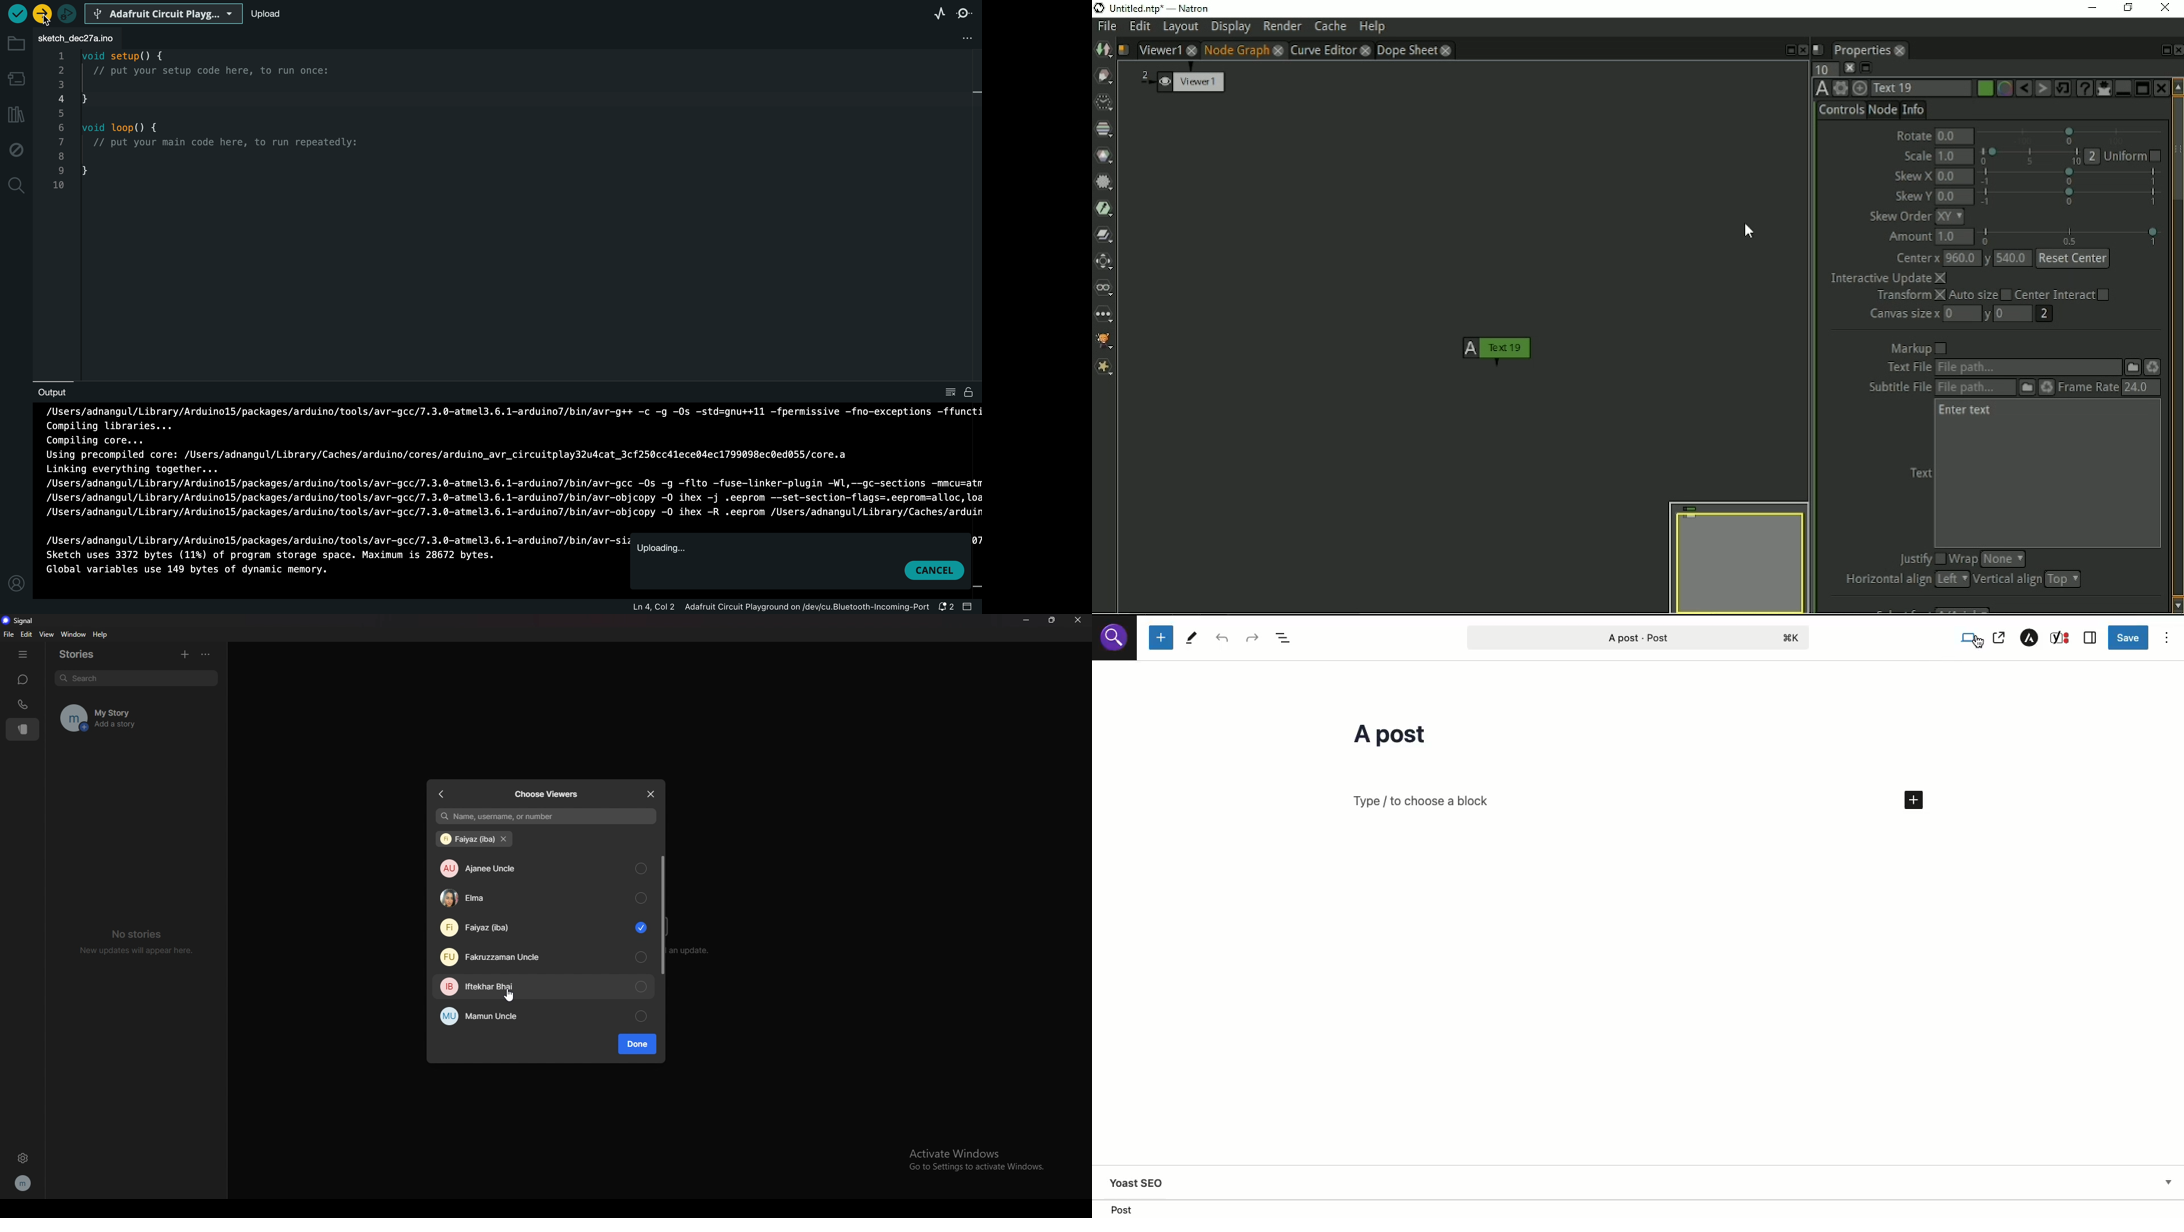 Image resolution: width=2184 pixels, height=1232 pixels. I want to click on  Restore down, so click(2128, 8).